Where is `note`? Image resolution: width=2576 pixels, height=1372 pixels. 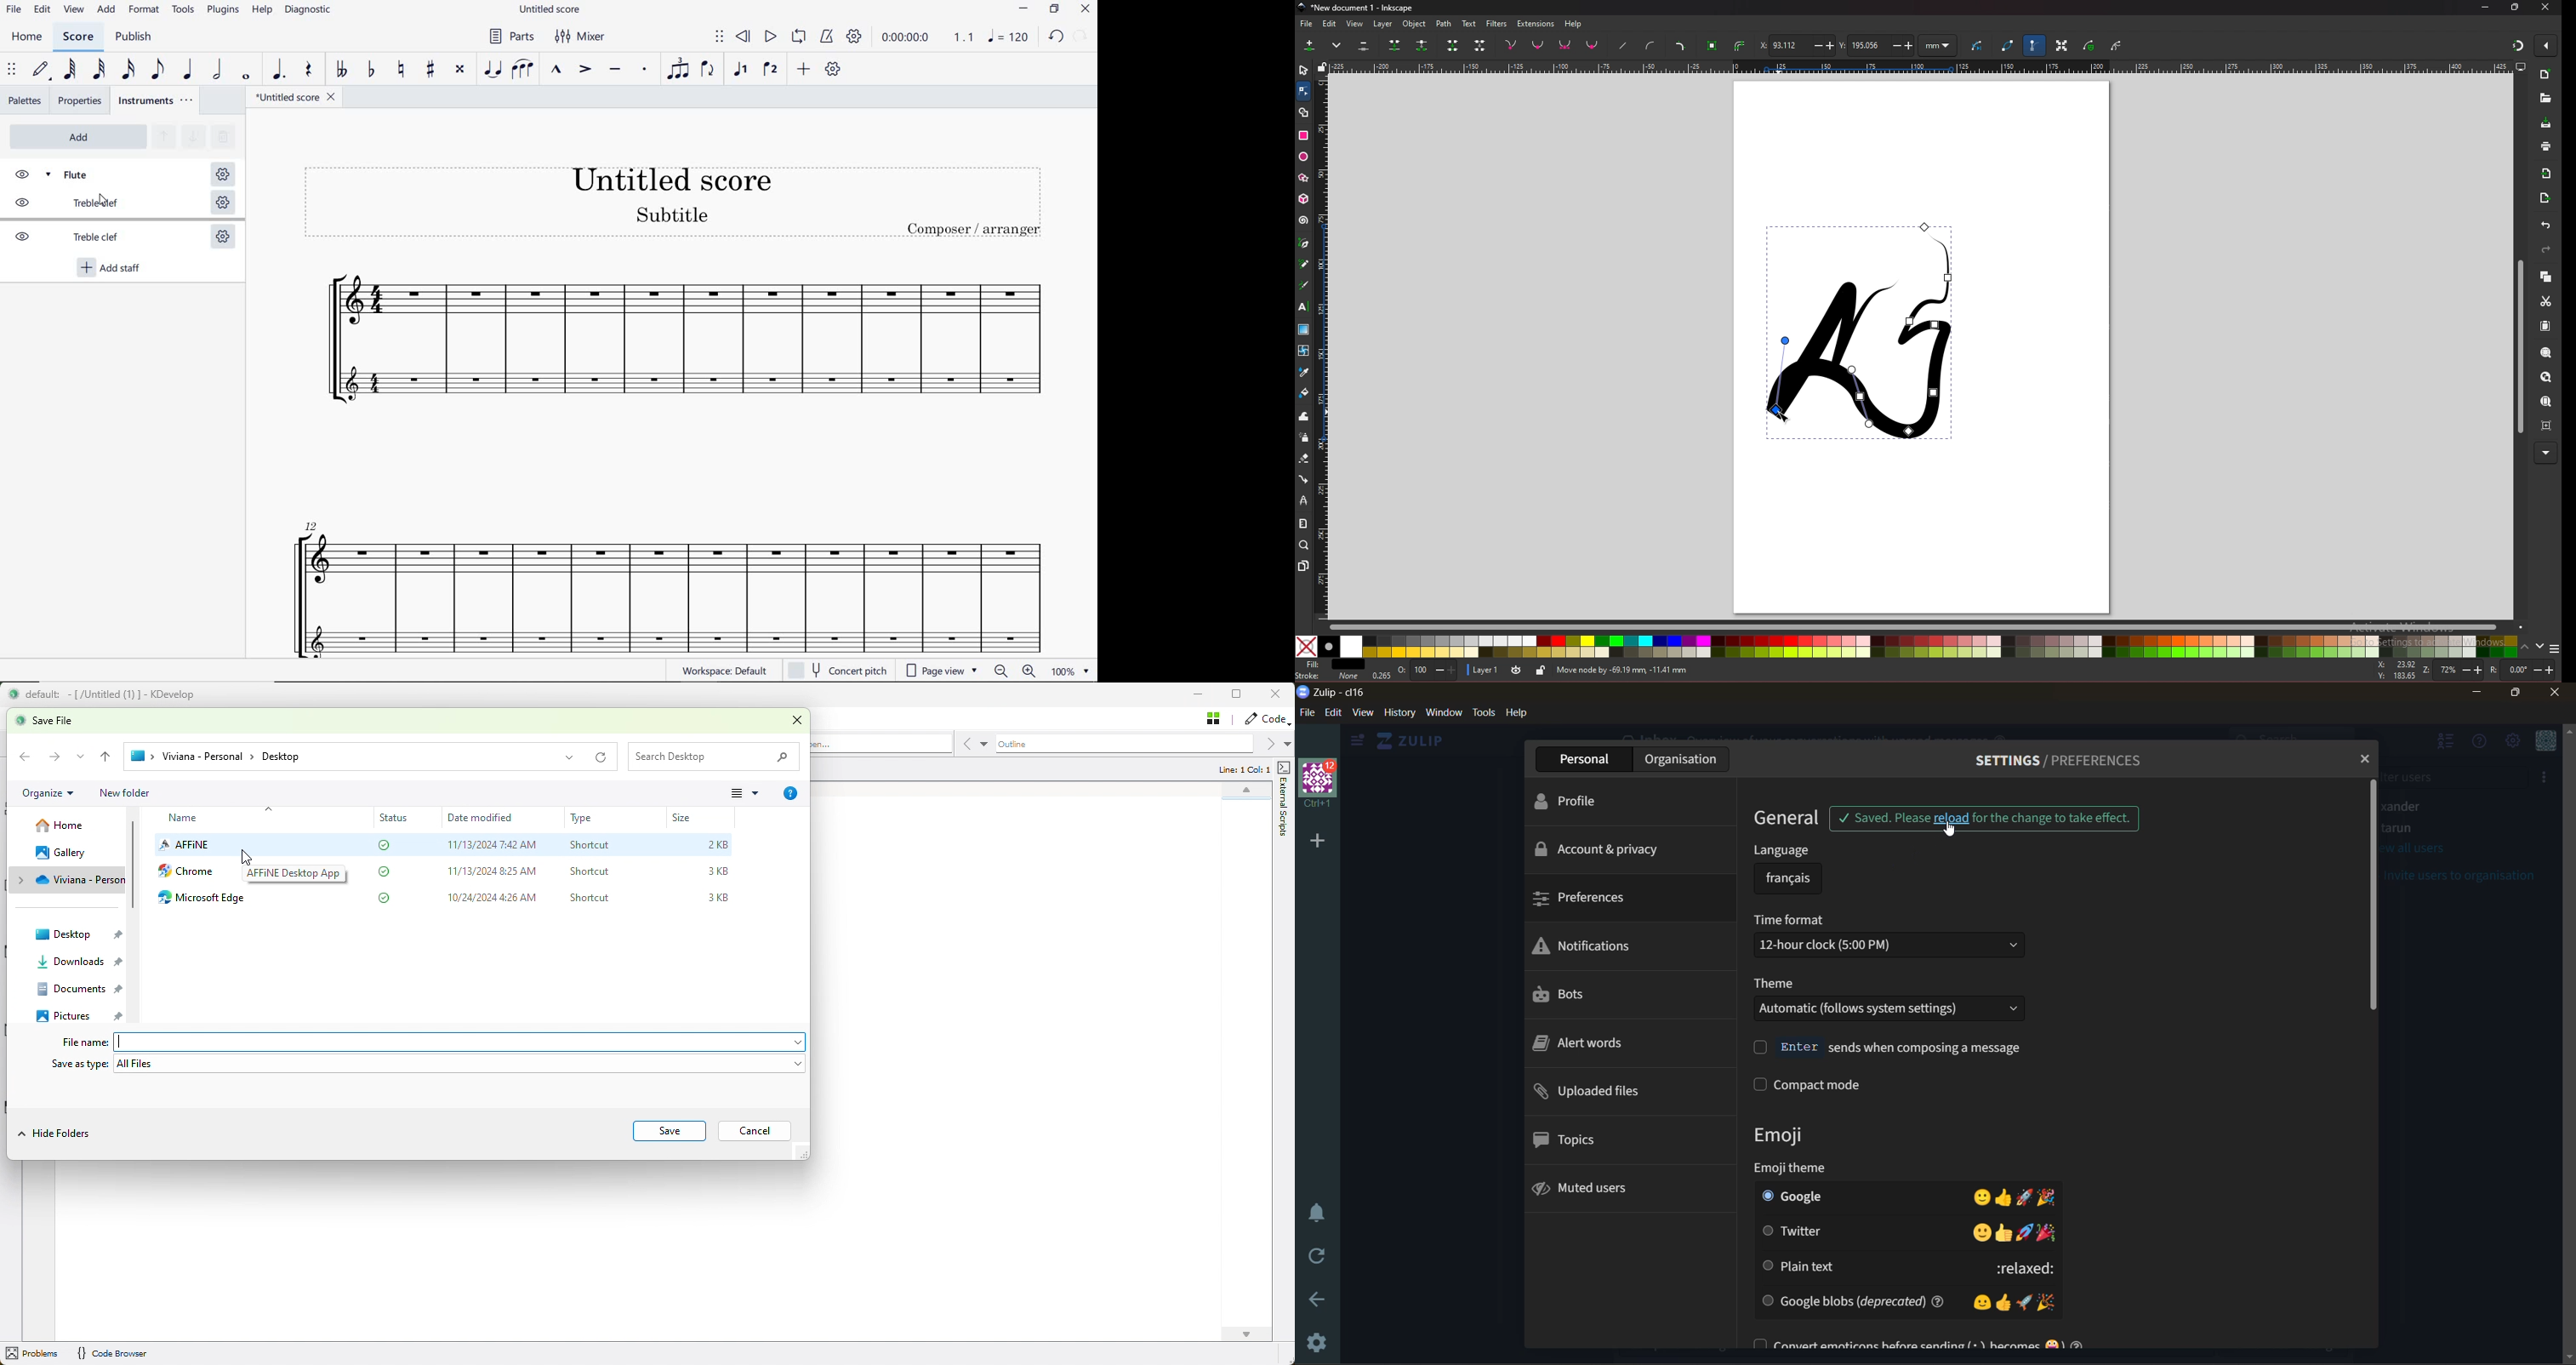
note is located at coordinates (1012, 36).